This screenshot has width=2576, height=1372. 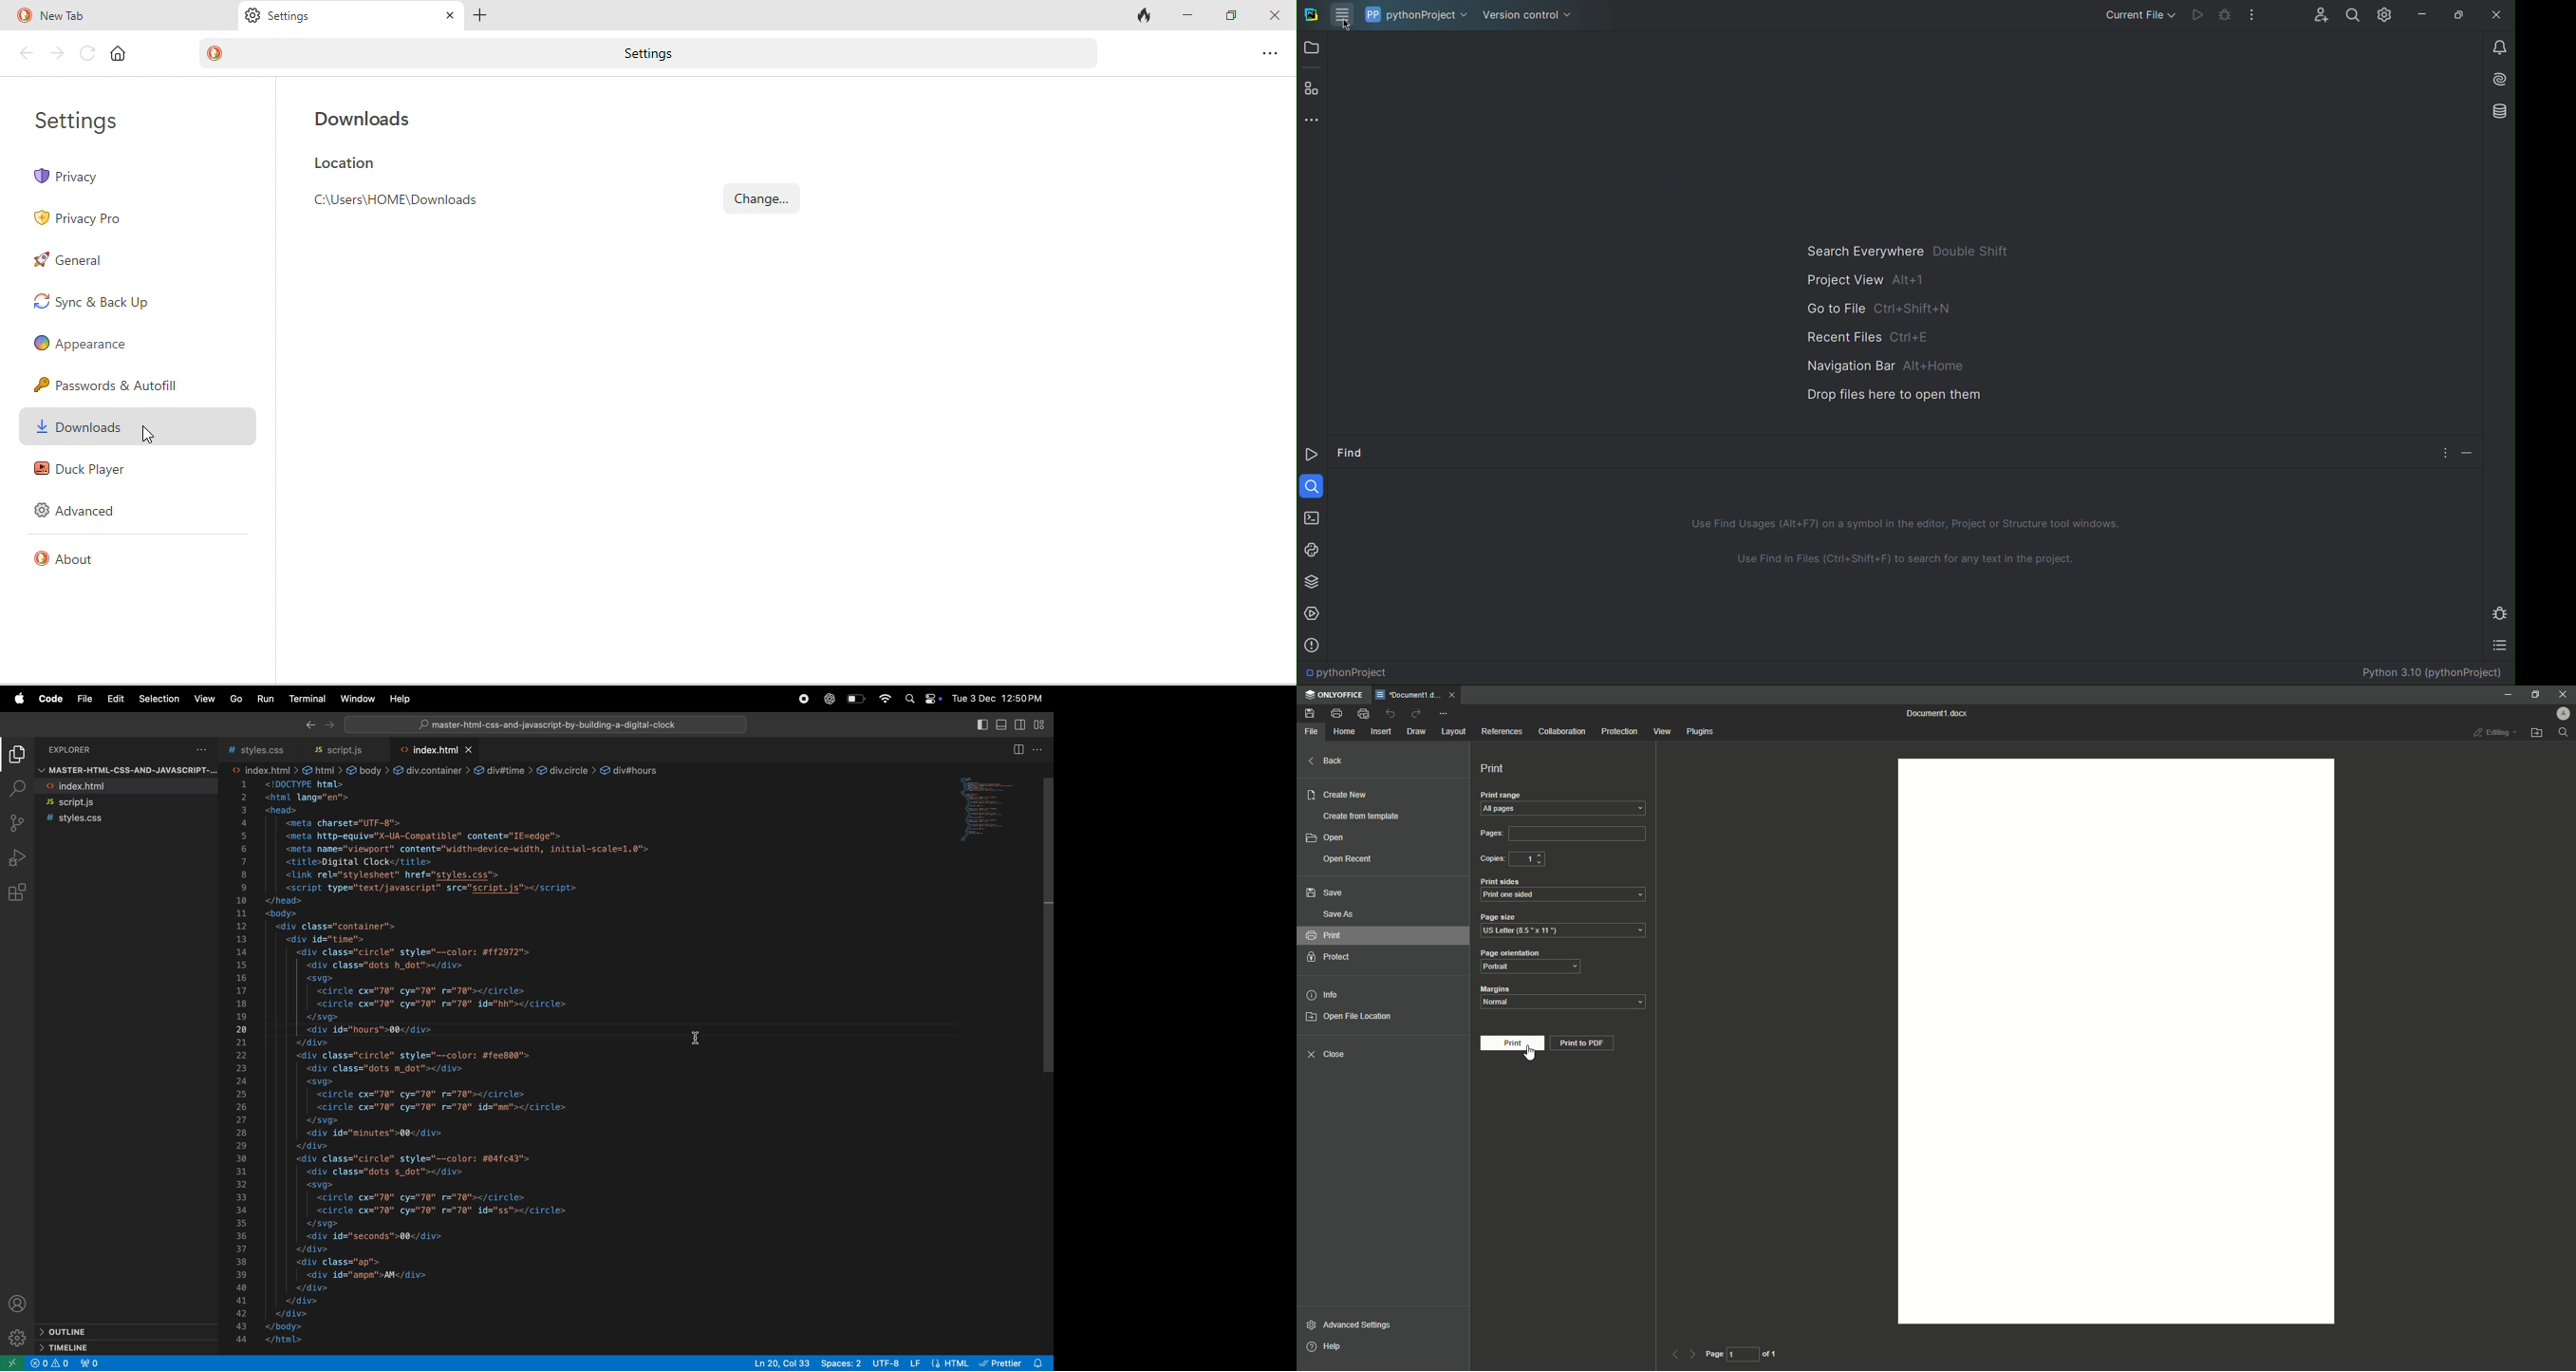 I want to click on Draw, so click(x=1417, y=732).